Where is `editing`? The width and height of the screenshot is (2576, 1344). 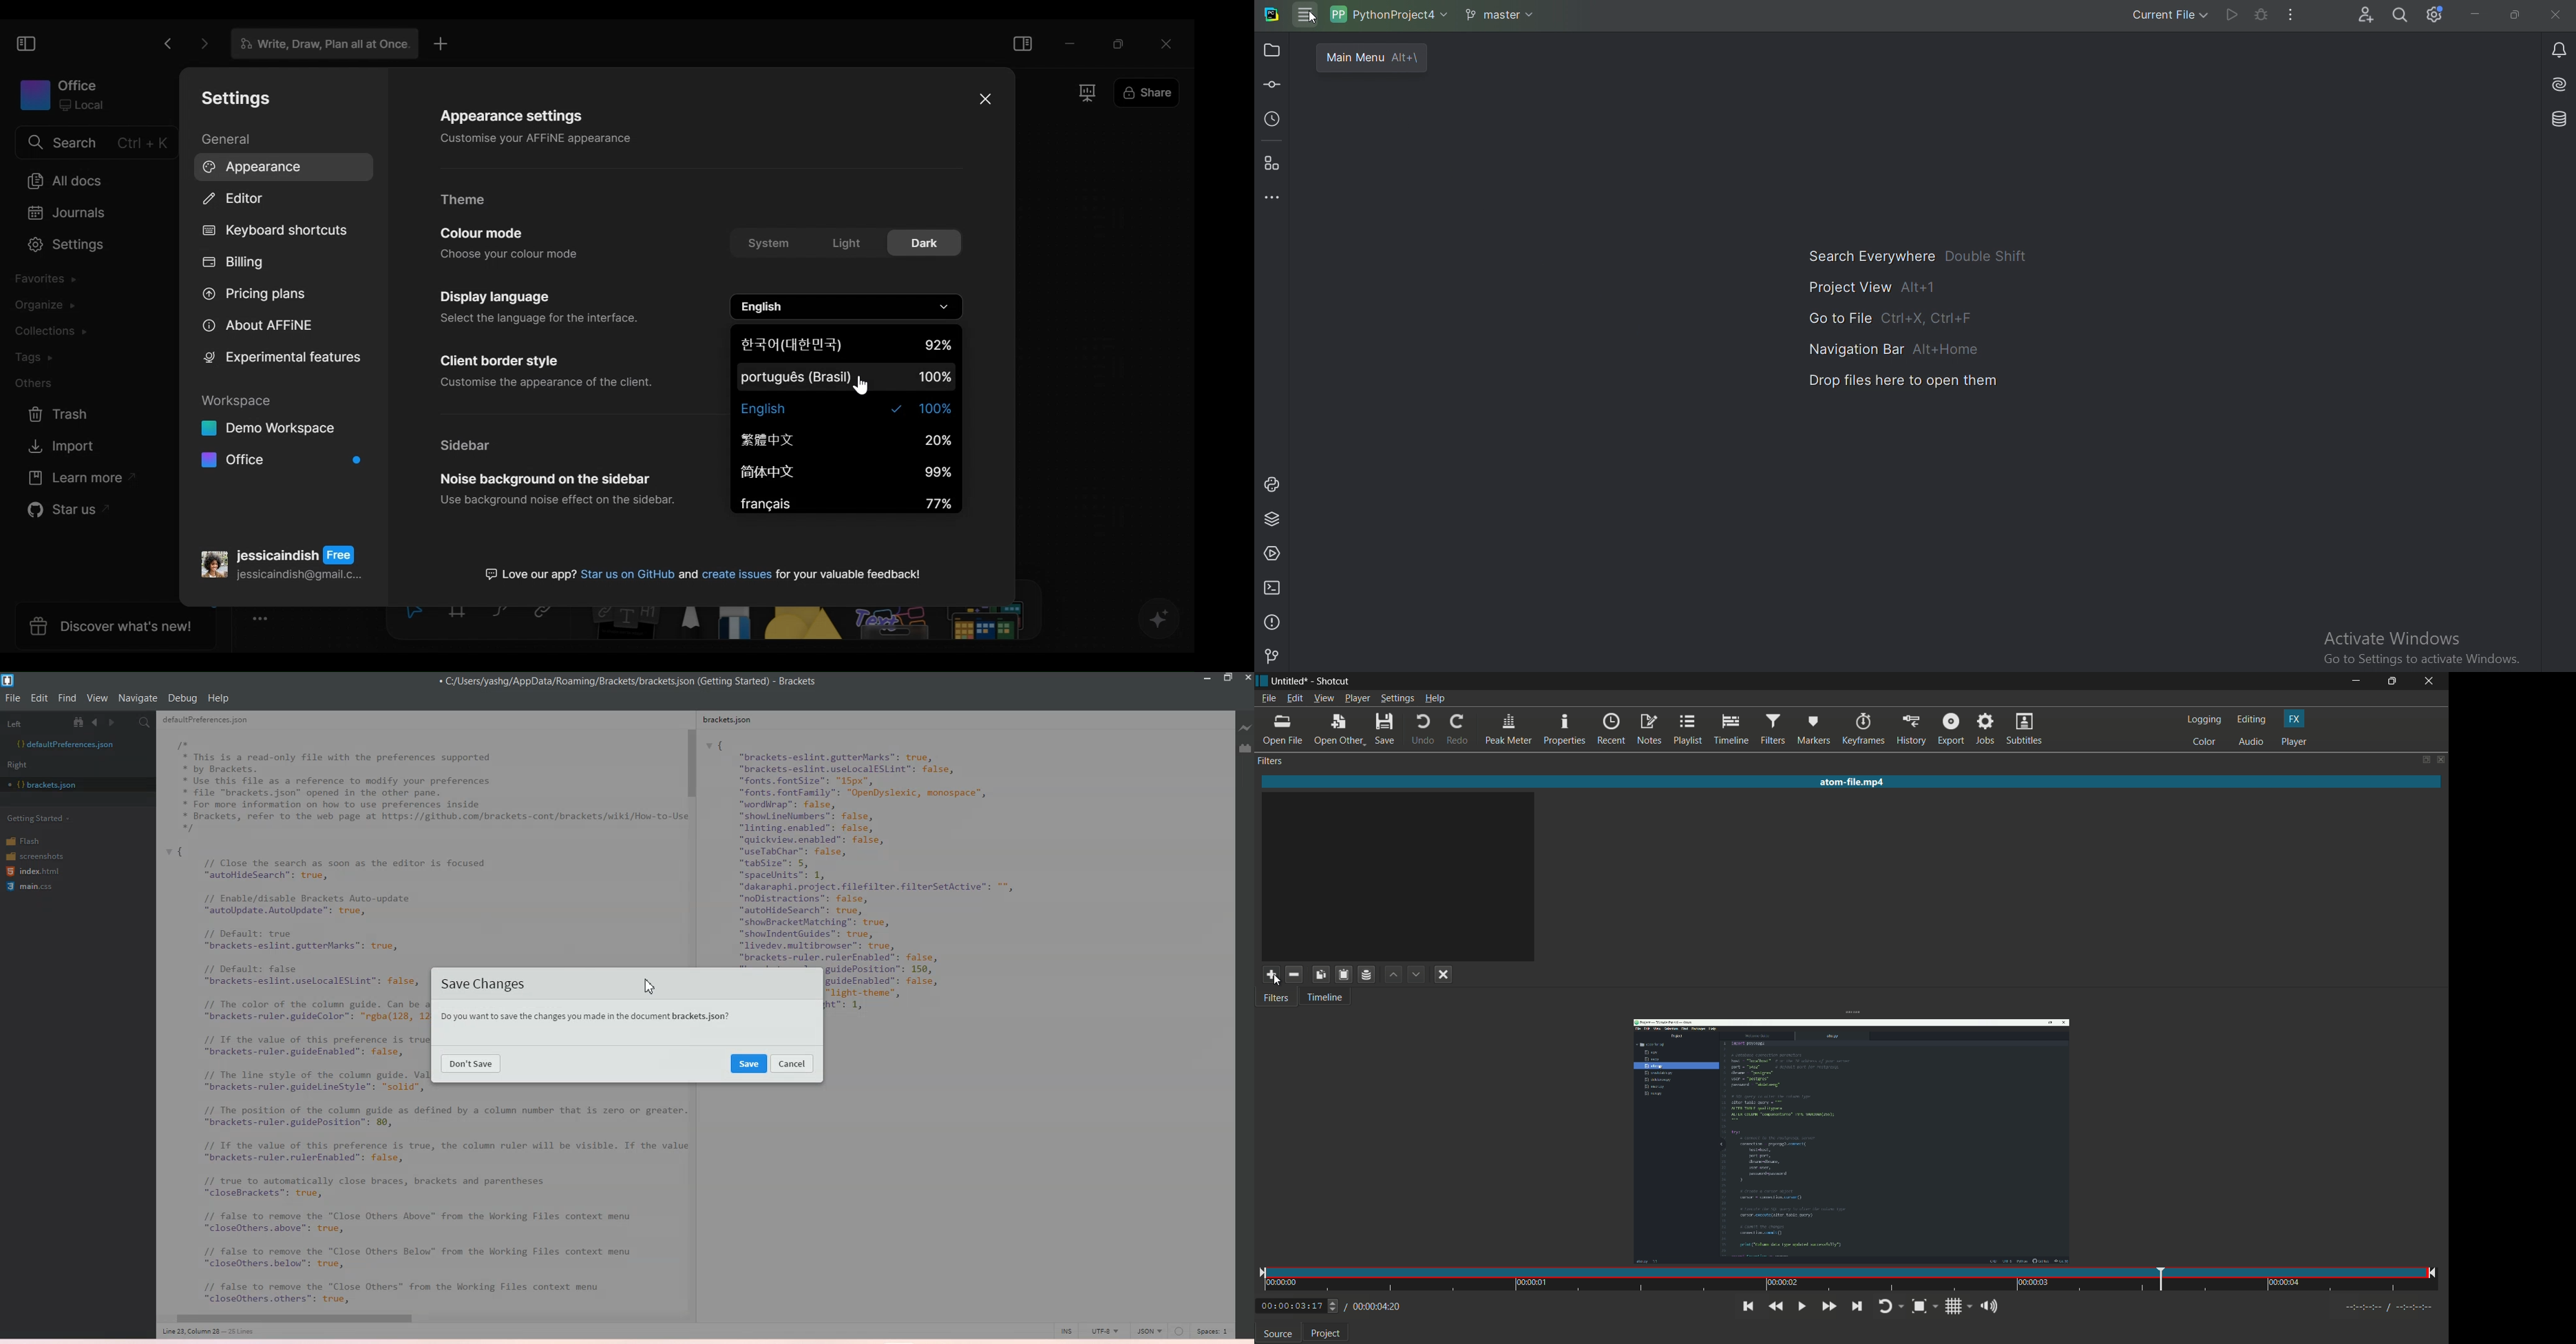 editing is located at coordinates (2252, 719).